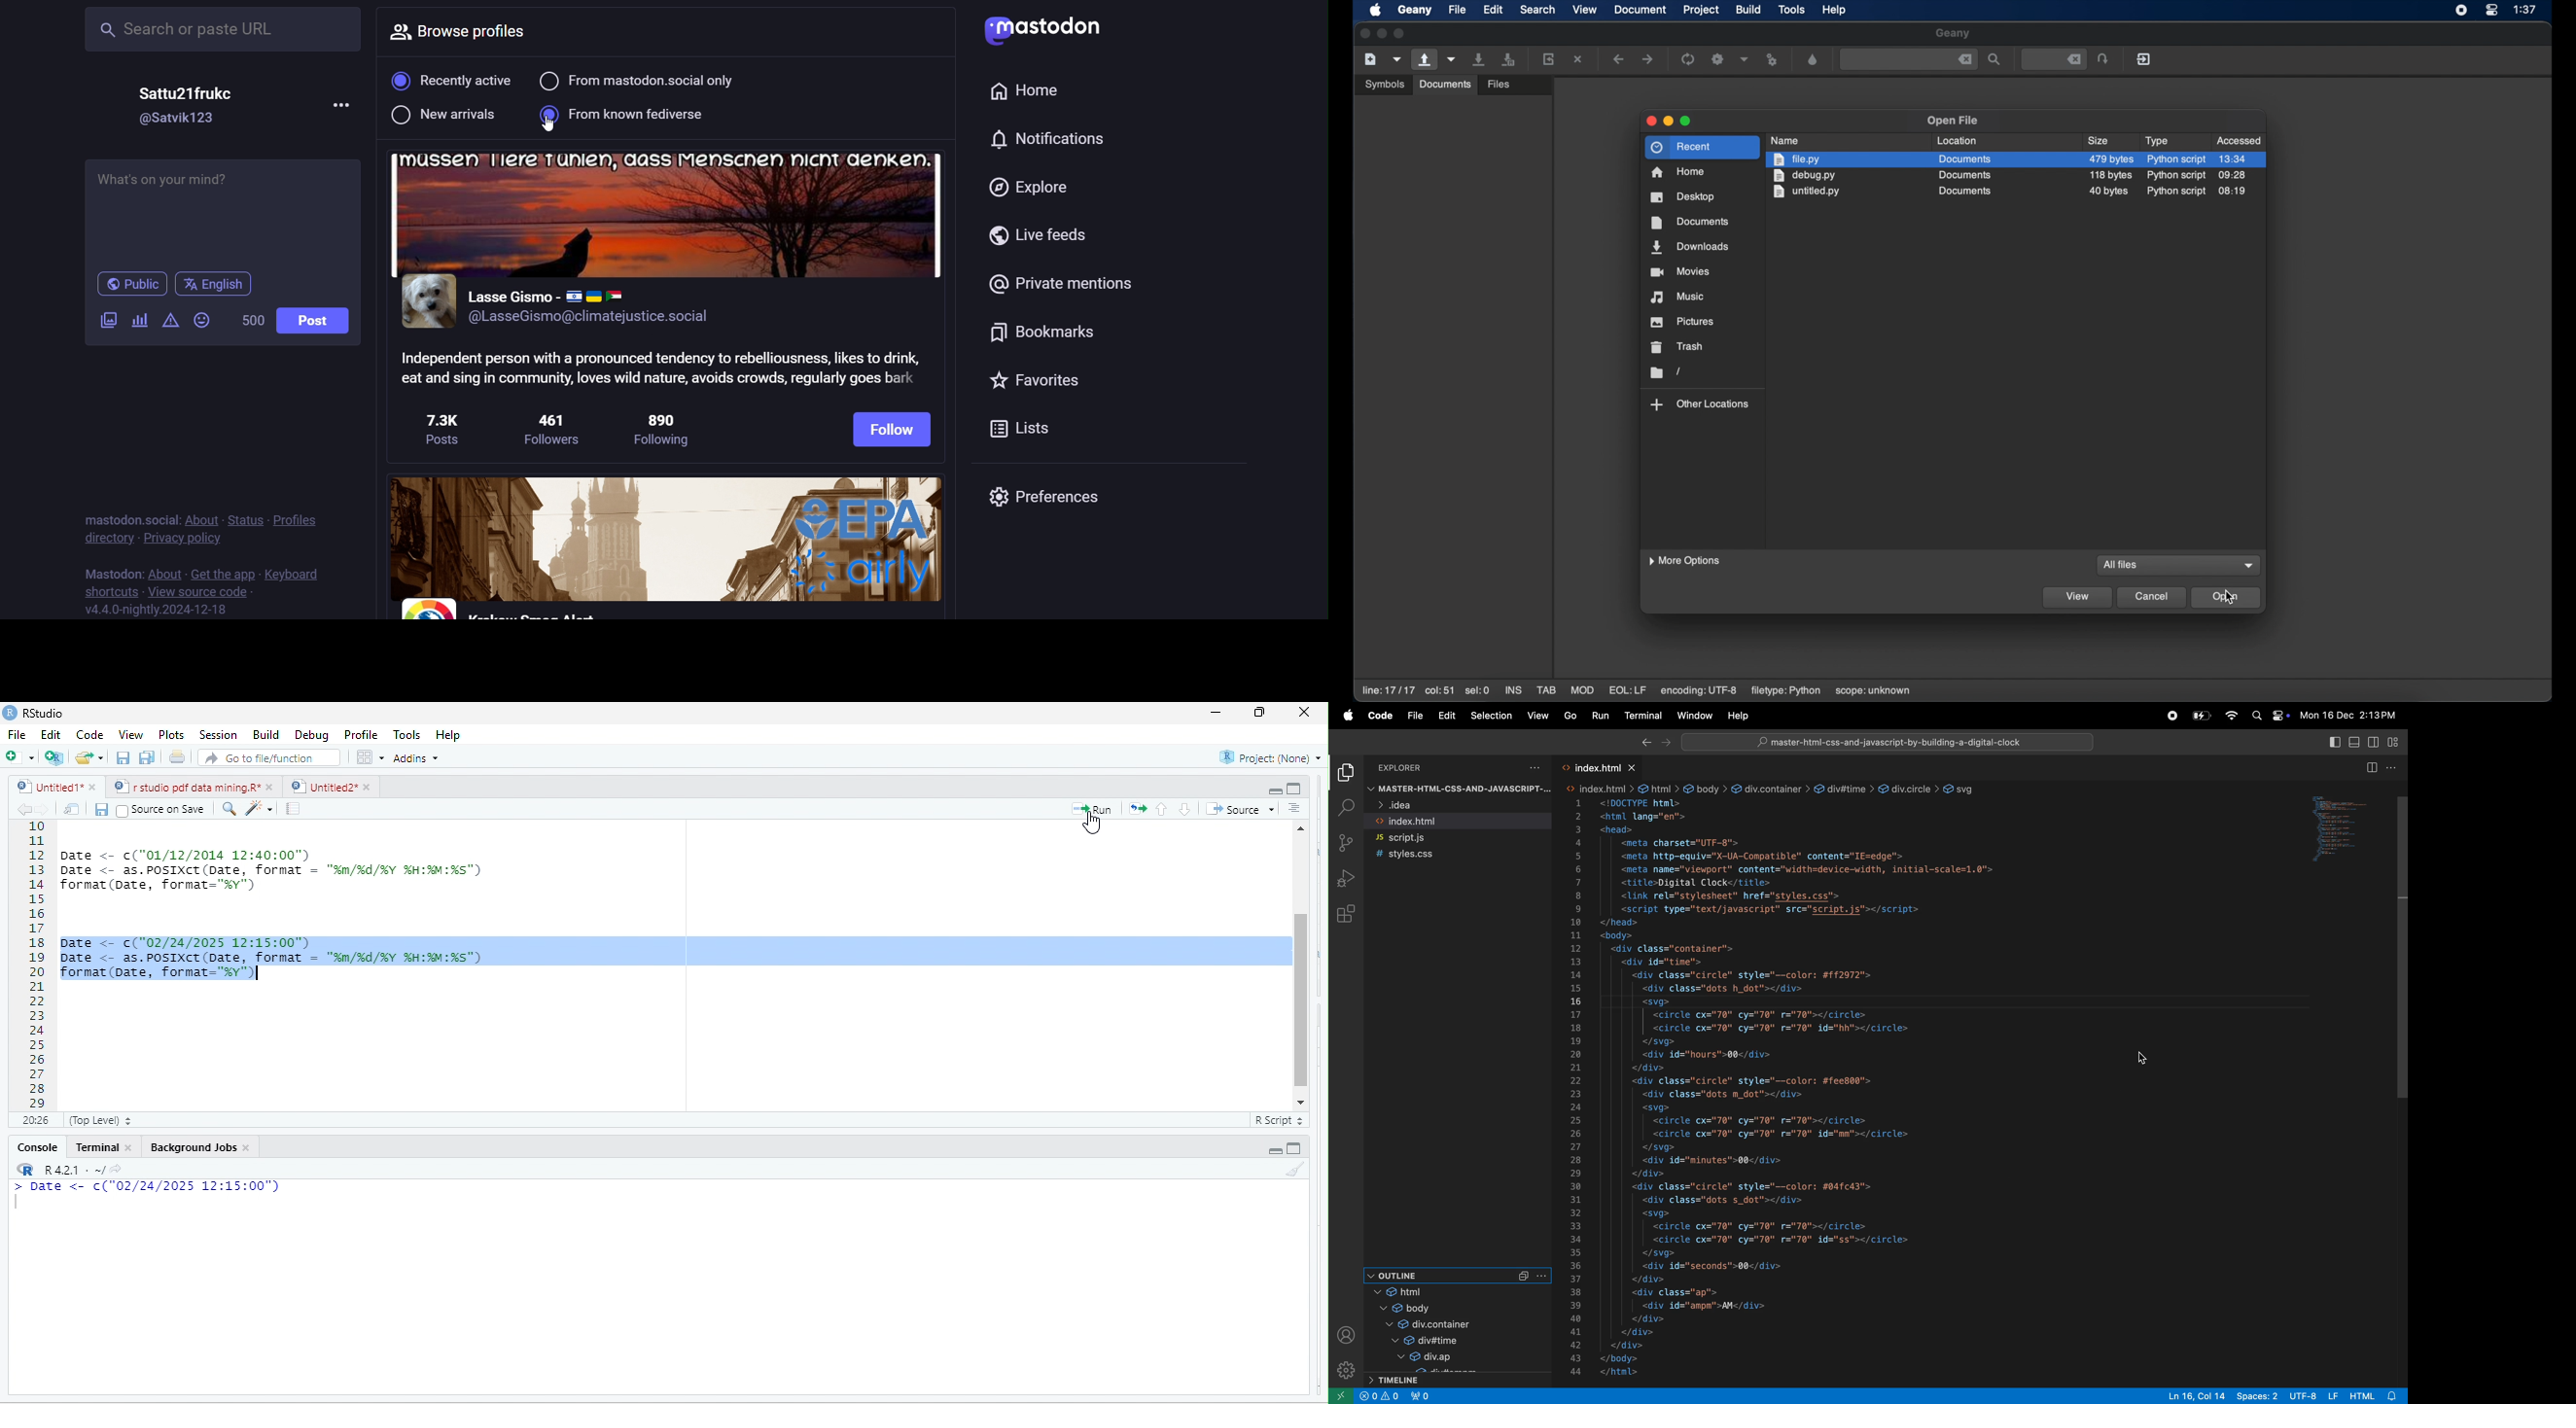  What do you see at coordinates (2351, 713) in the screenshot?
I see `Mon 16 Dec 2:13 PM` at bounding box center [2351, 713].